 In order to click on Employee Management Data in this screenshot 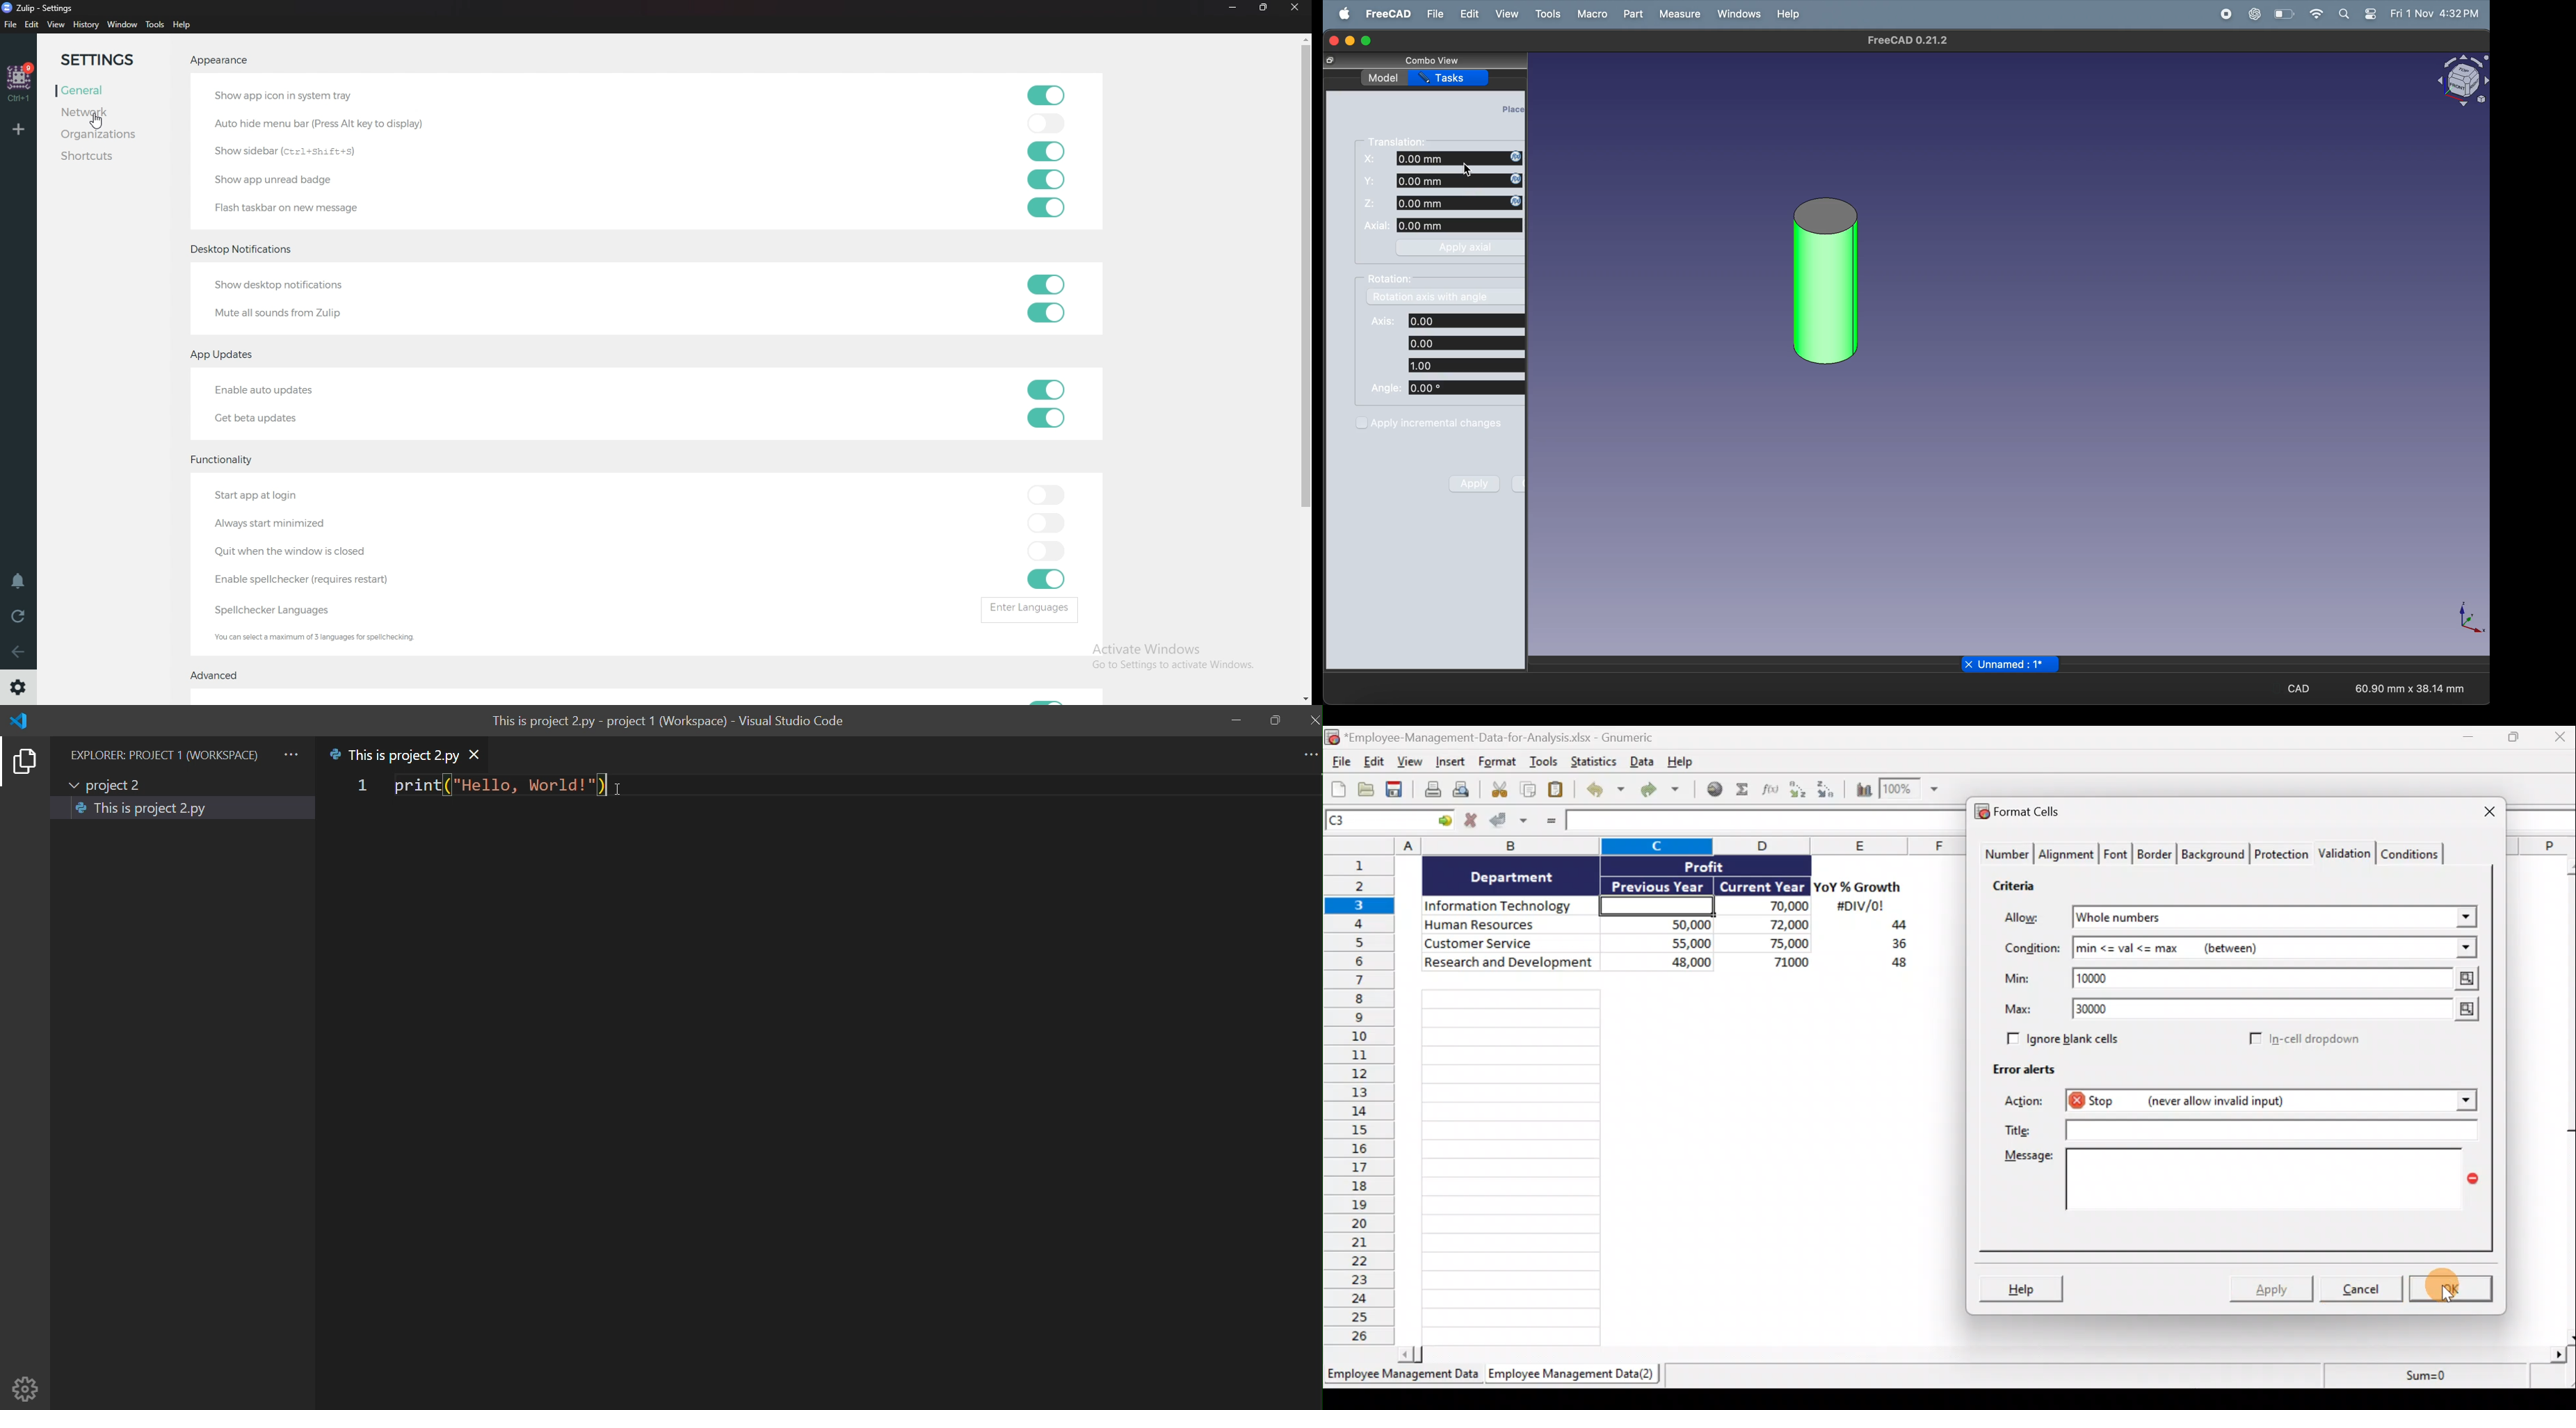, I will do `click(1402, 1376)`.